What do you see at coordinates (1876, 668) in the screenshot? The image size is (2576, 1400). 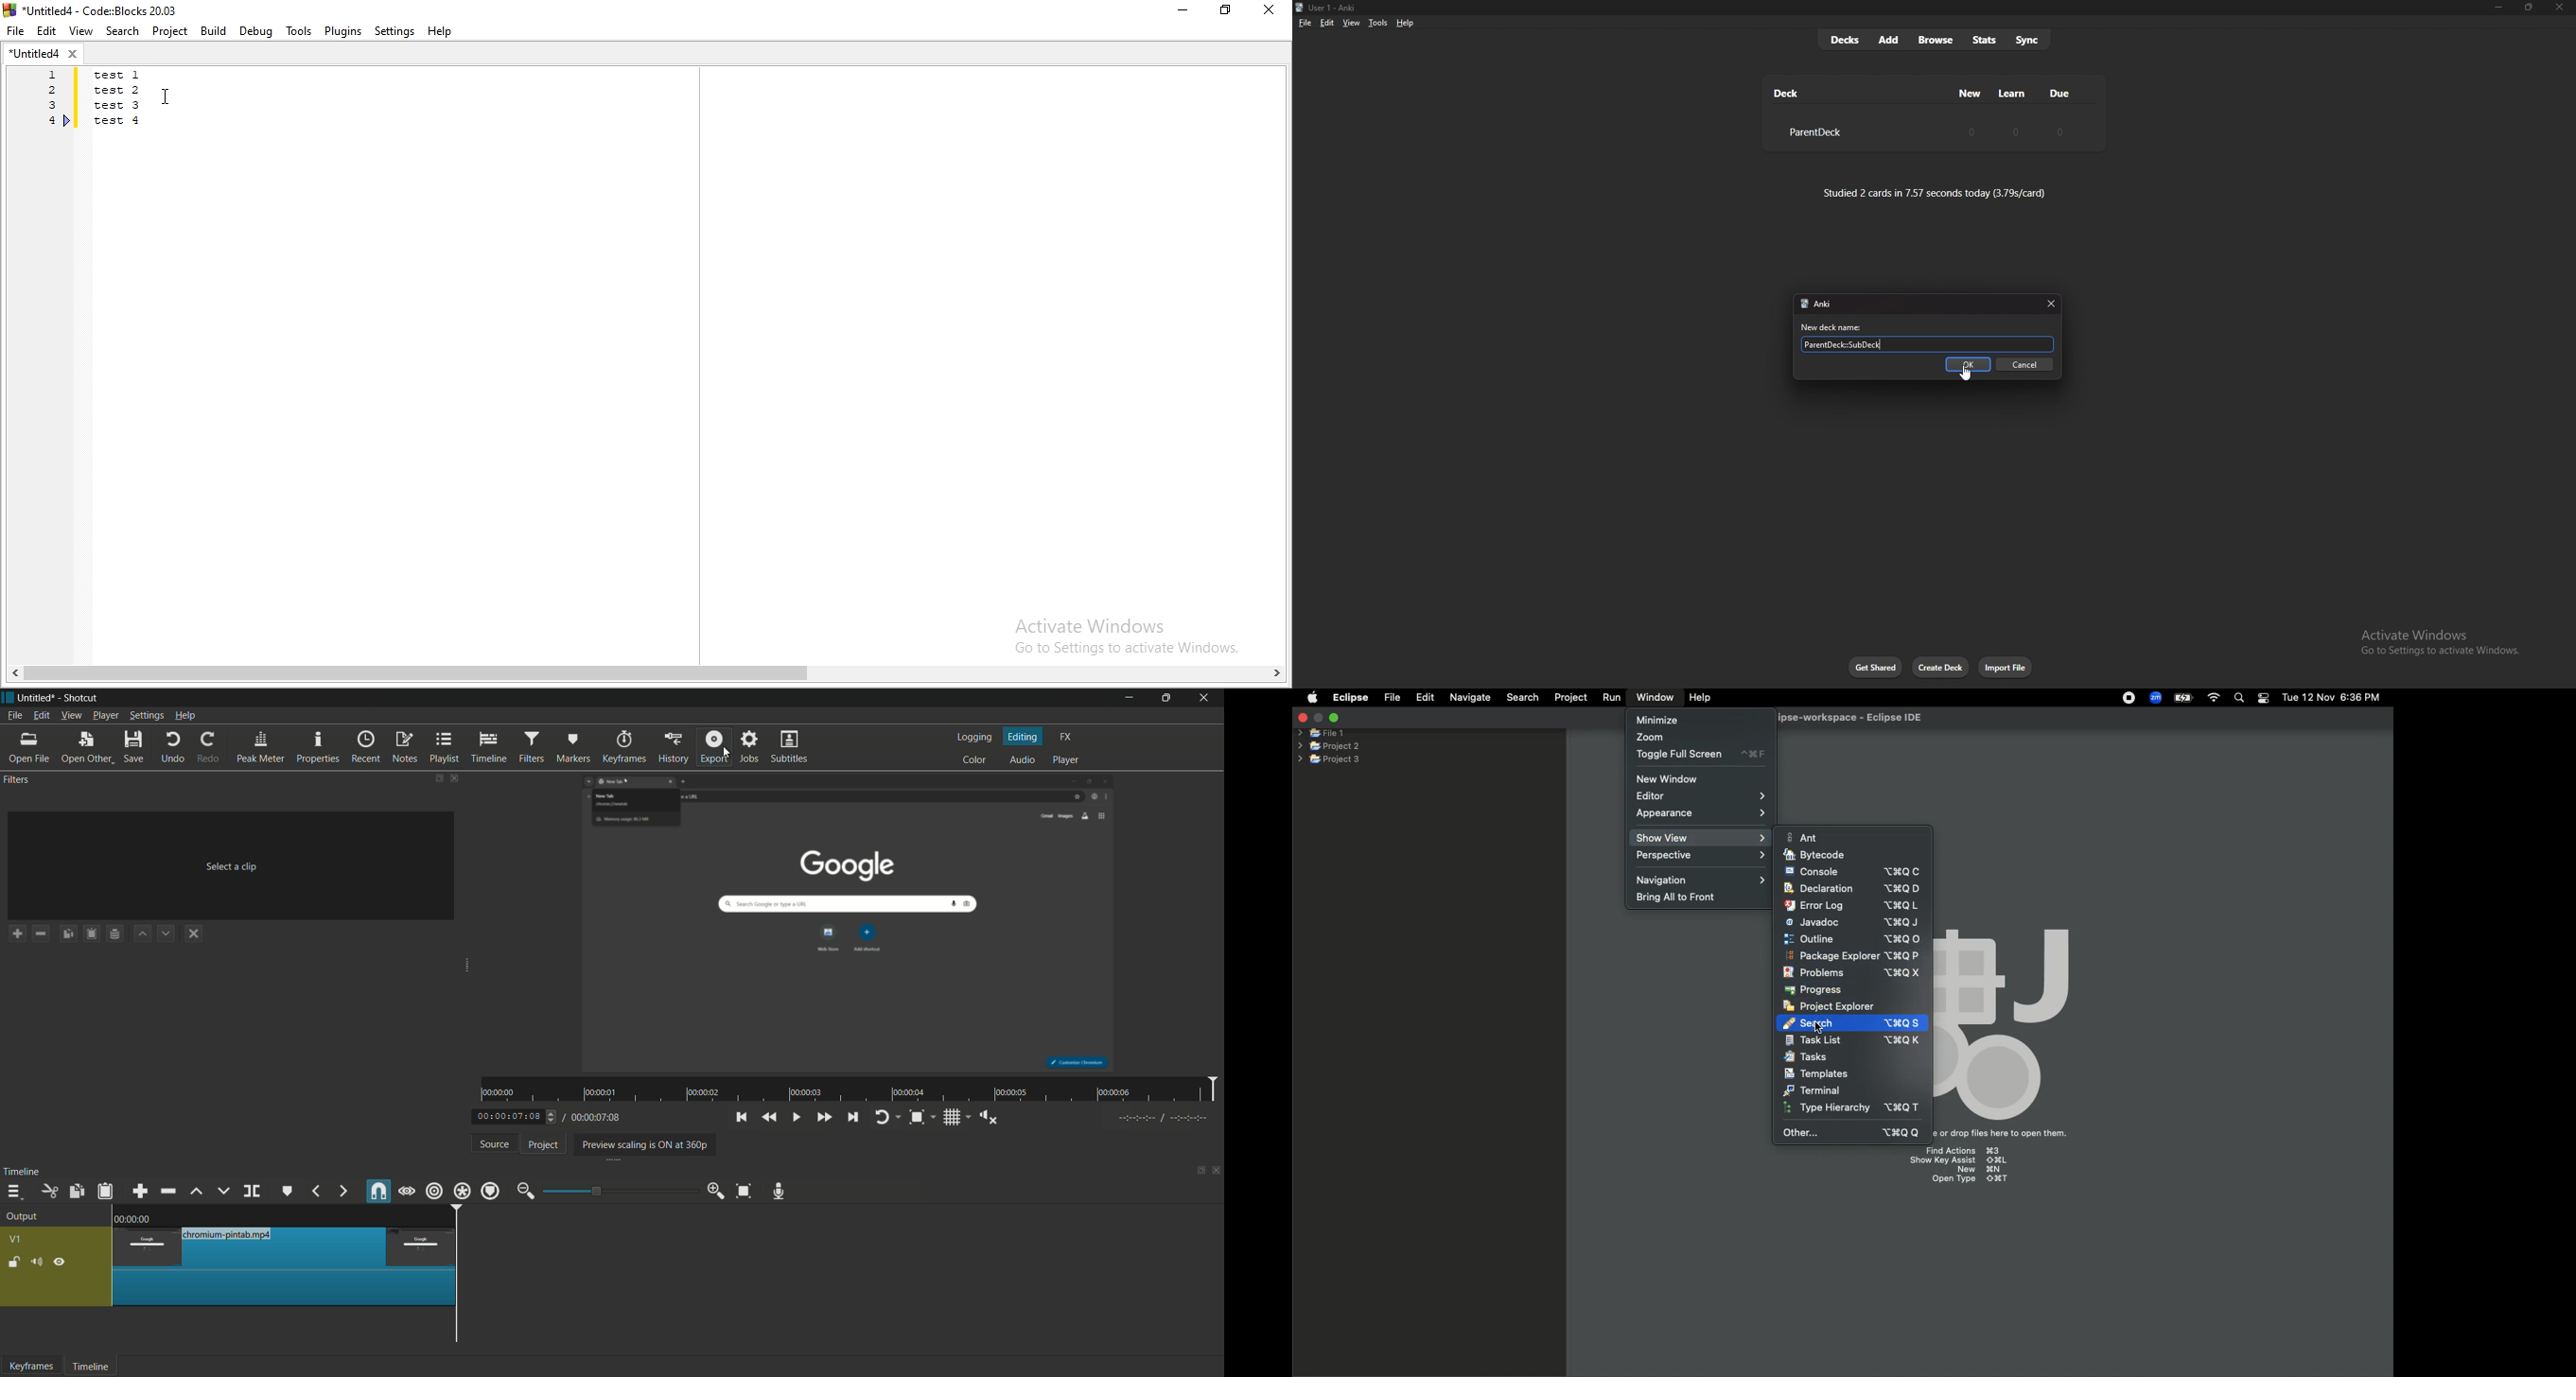 I see `get shared` at bounding box center [1876, 668].